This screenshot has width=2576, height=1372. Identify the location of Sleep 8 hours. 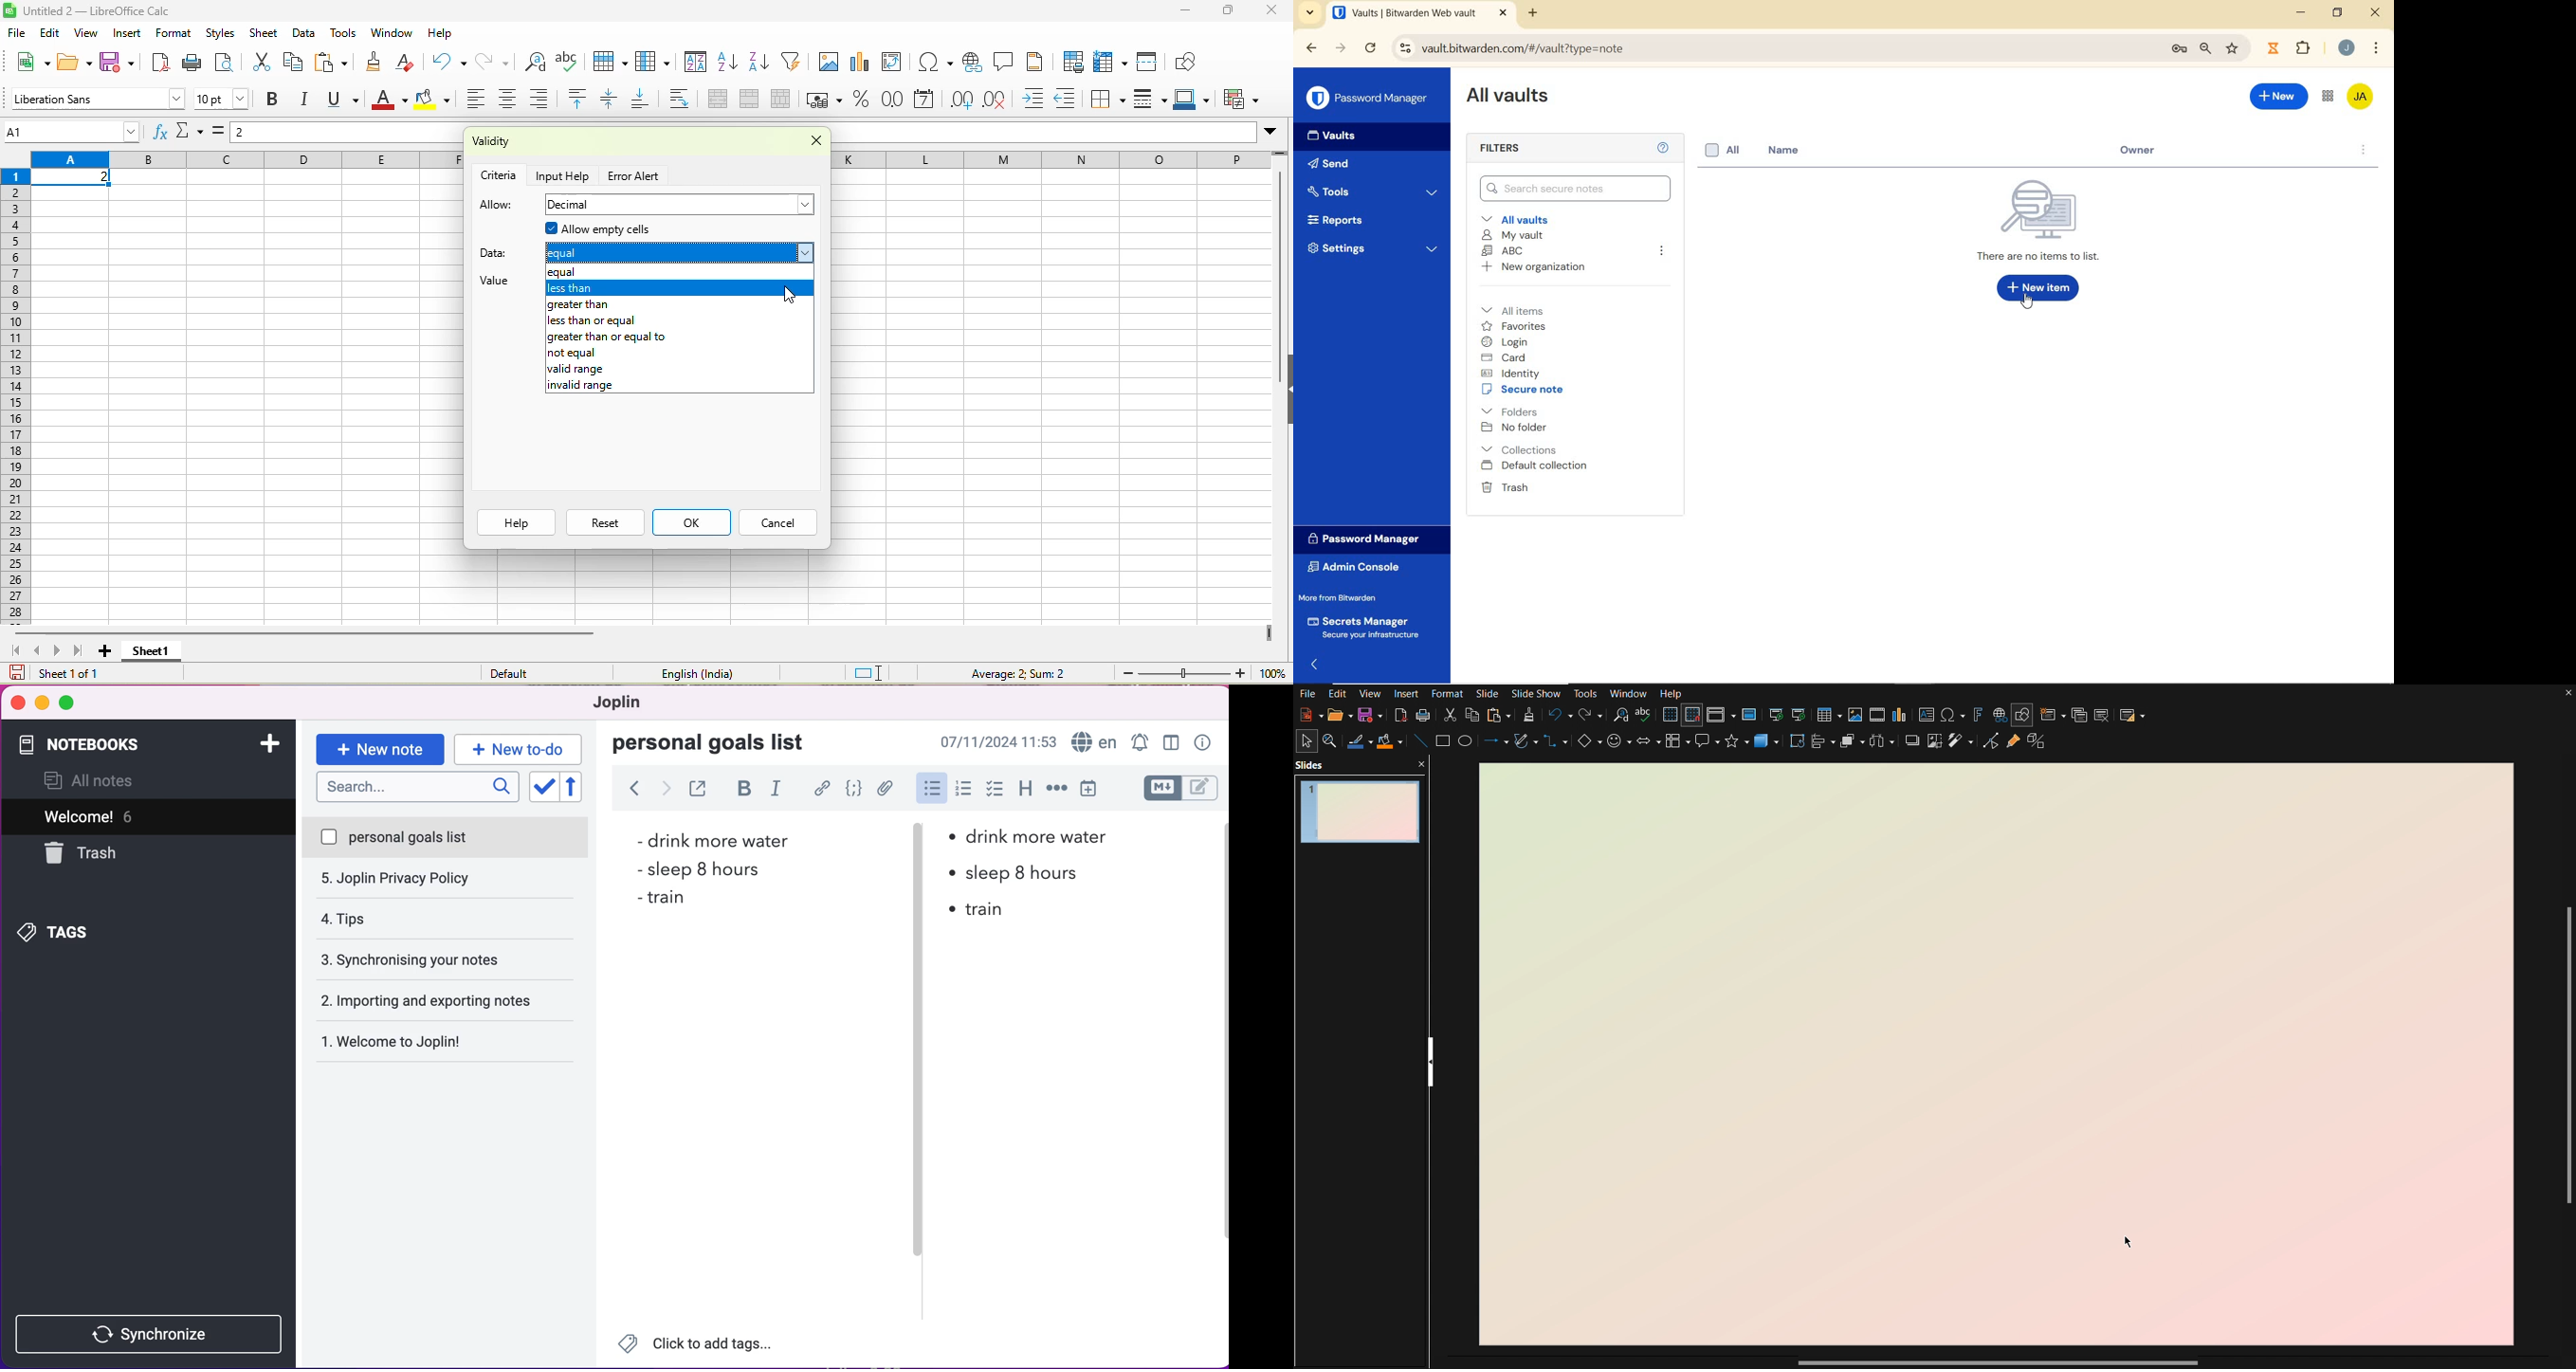
(706, 869).